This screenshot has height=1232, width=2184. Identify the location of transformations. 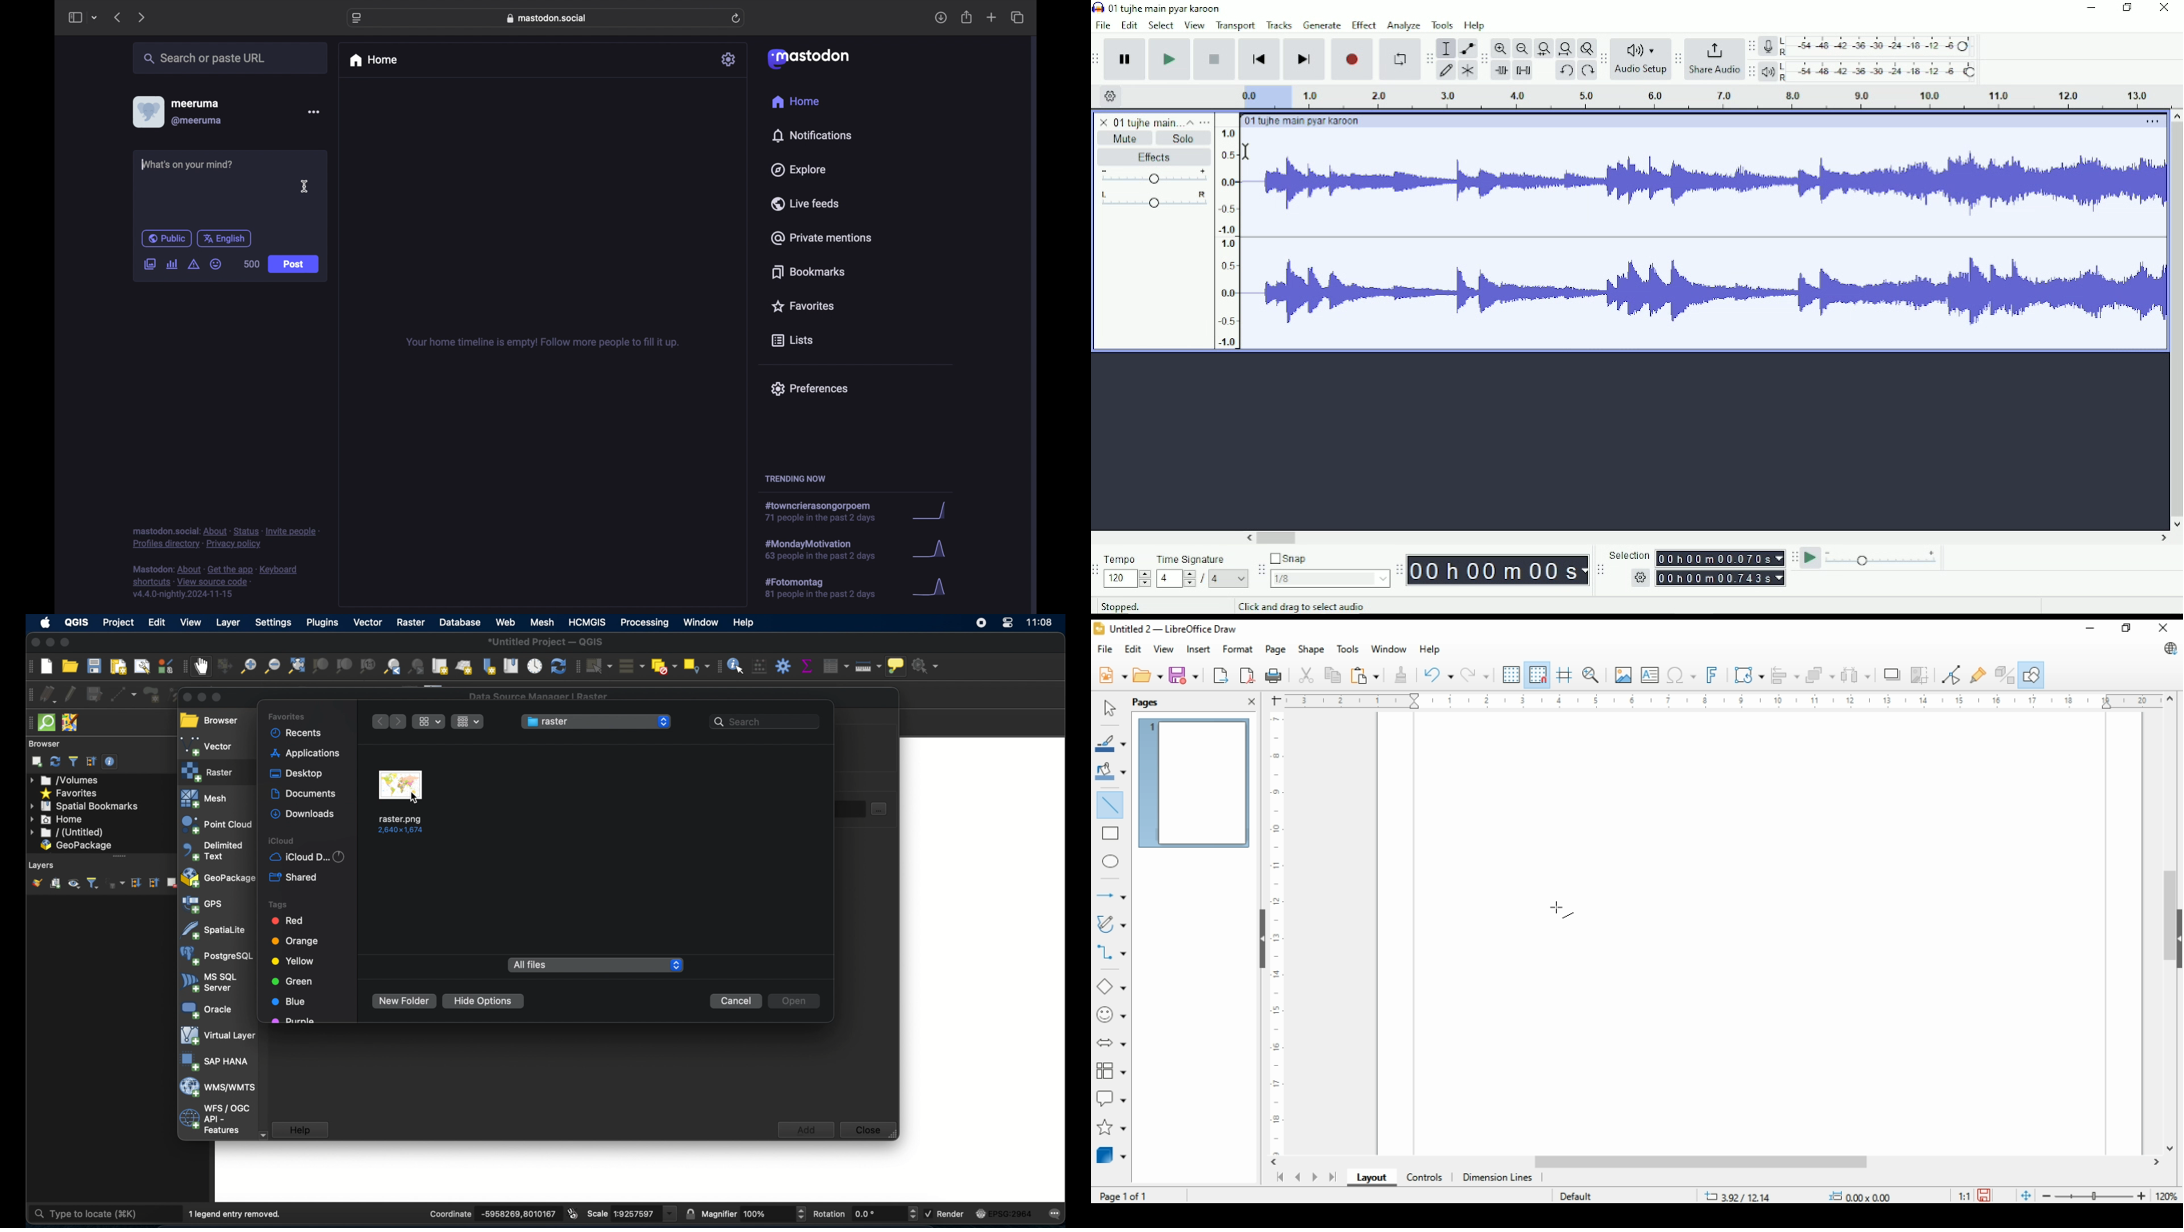
(1748, 675).